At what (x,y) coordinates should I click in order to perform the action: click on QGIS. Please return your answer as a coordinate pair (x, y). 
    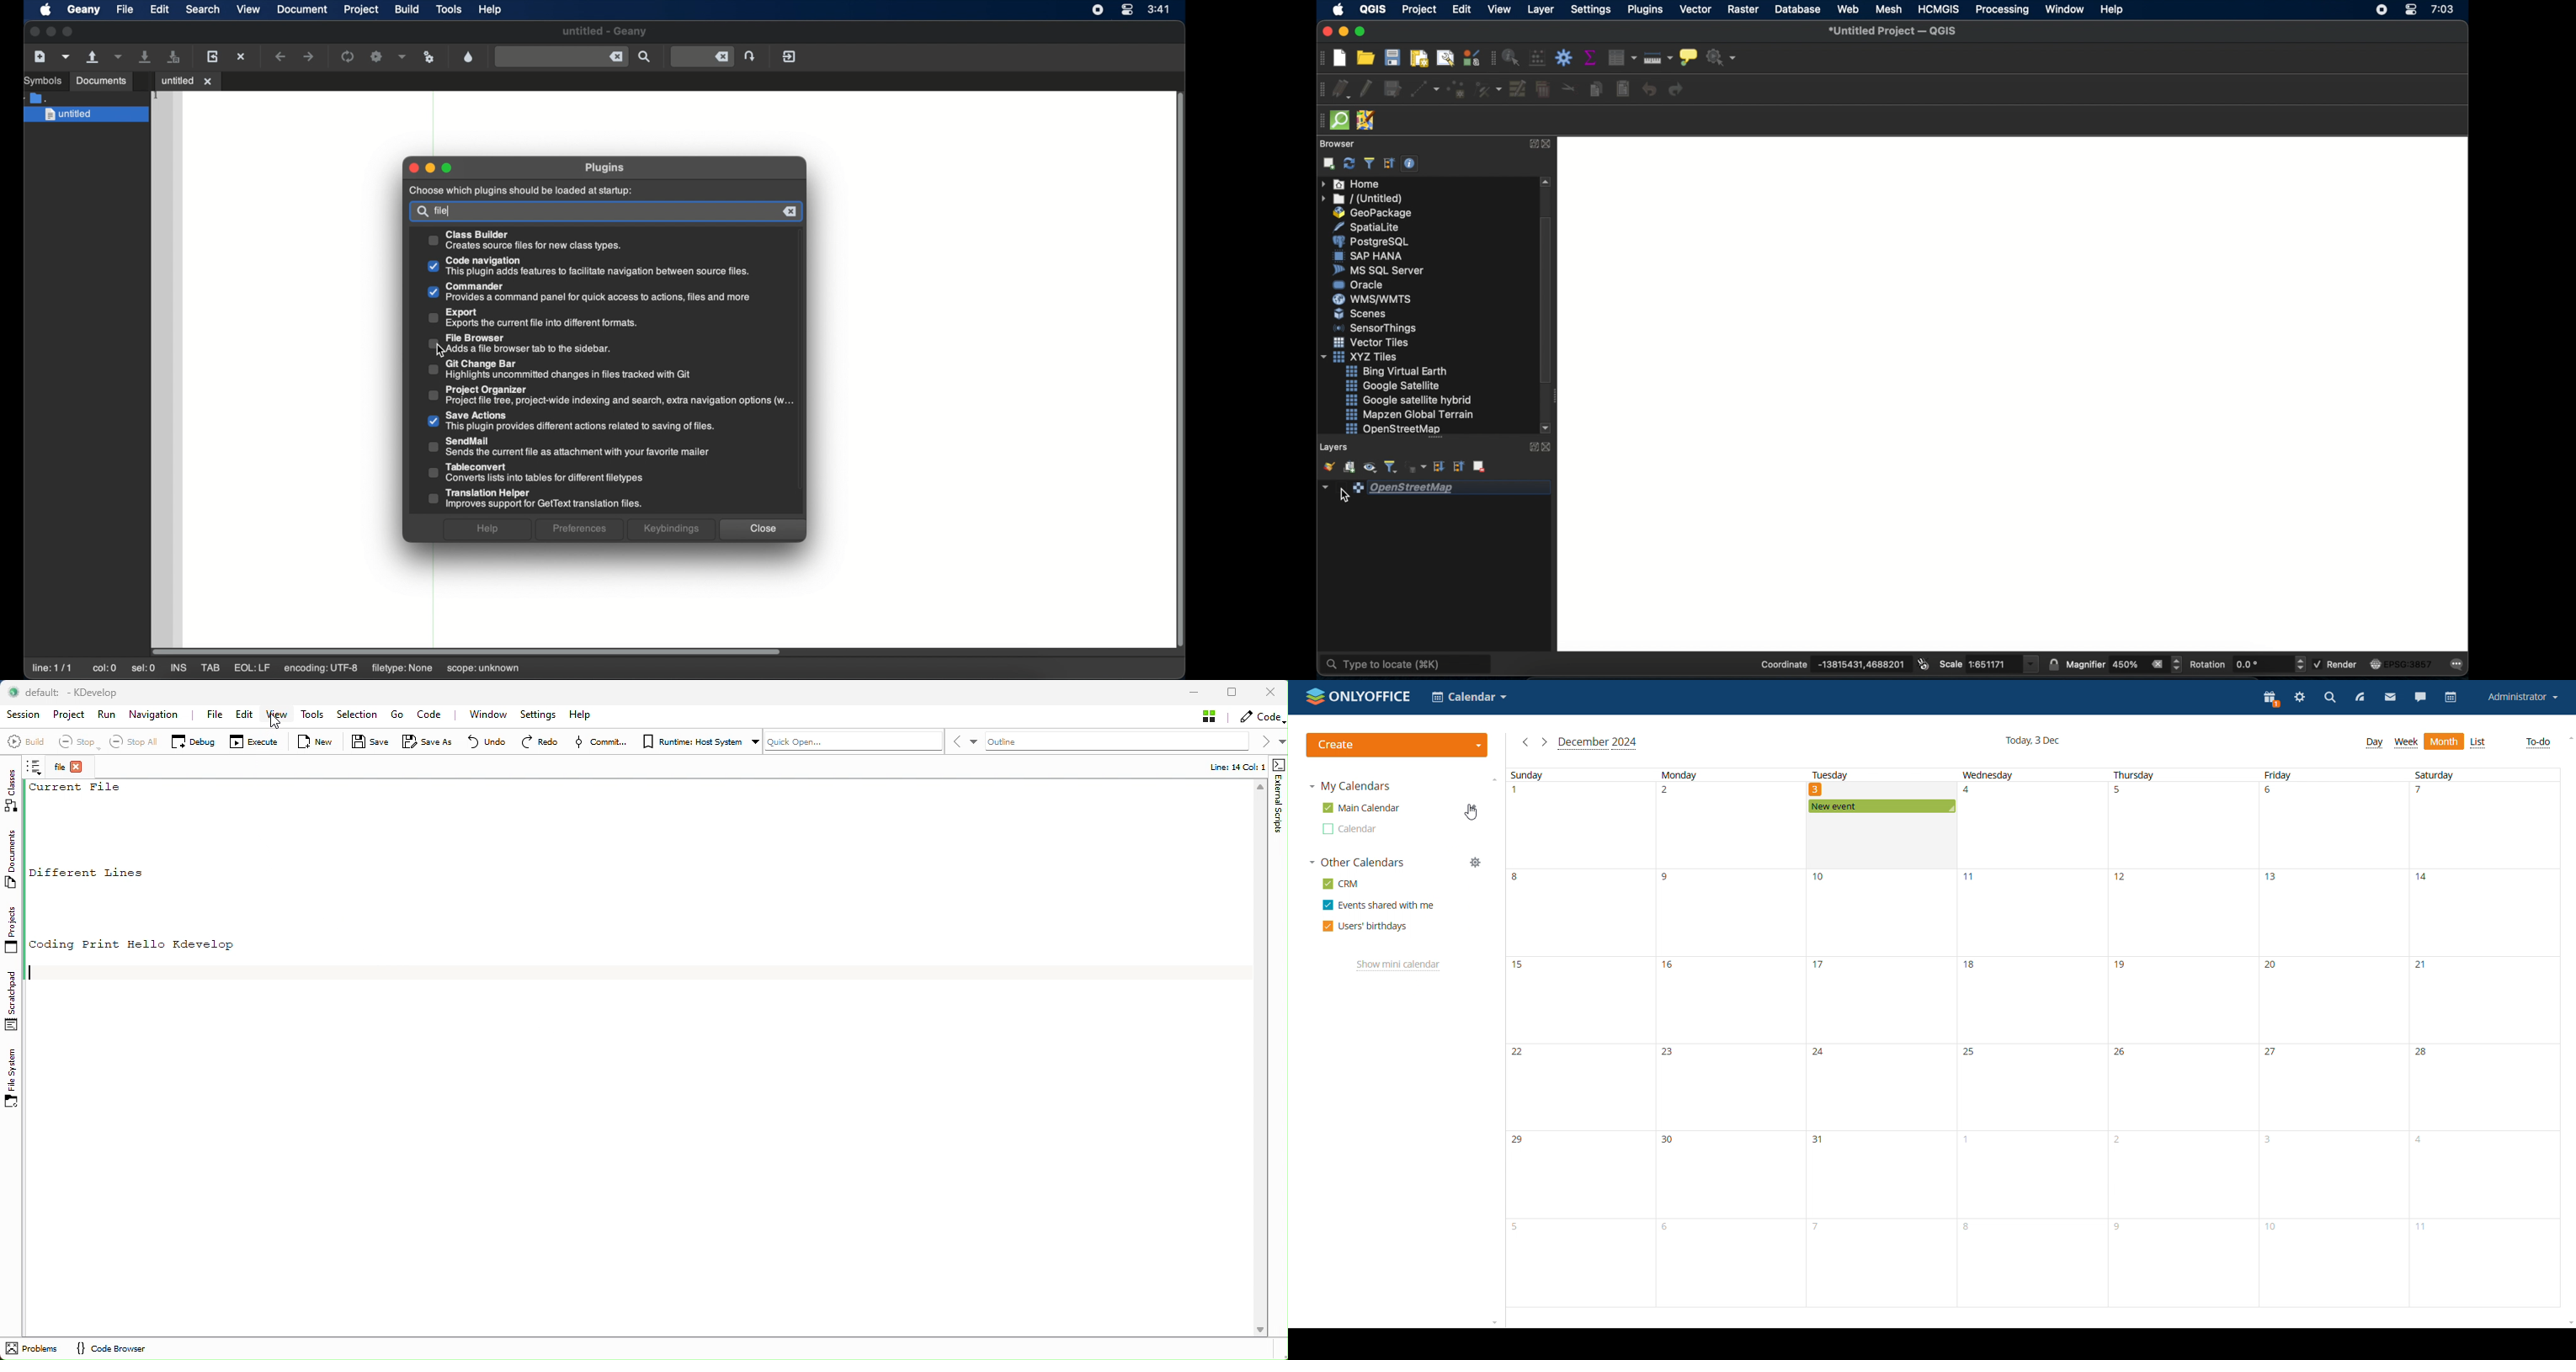
    Looking at the image, I should click on (1372, 10).